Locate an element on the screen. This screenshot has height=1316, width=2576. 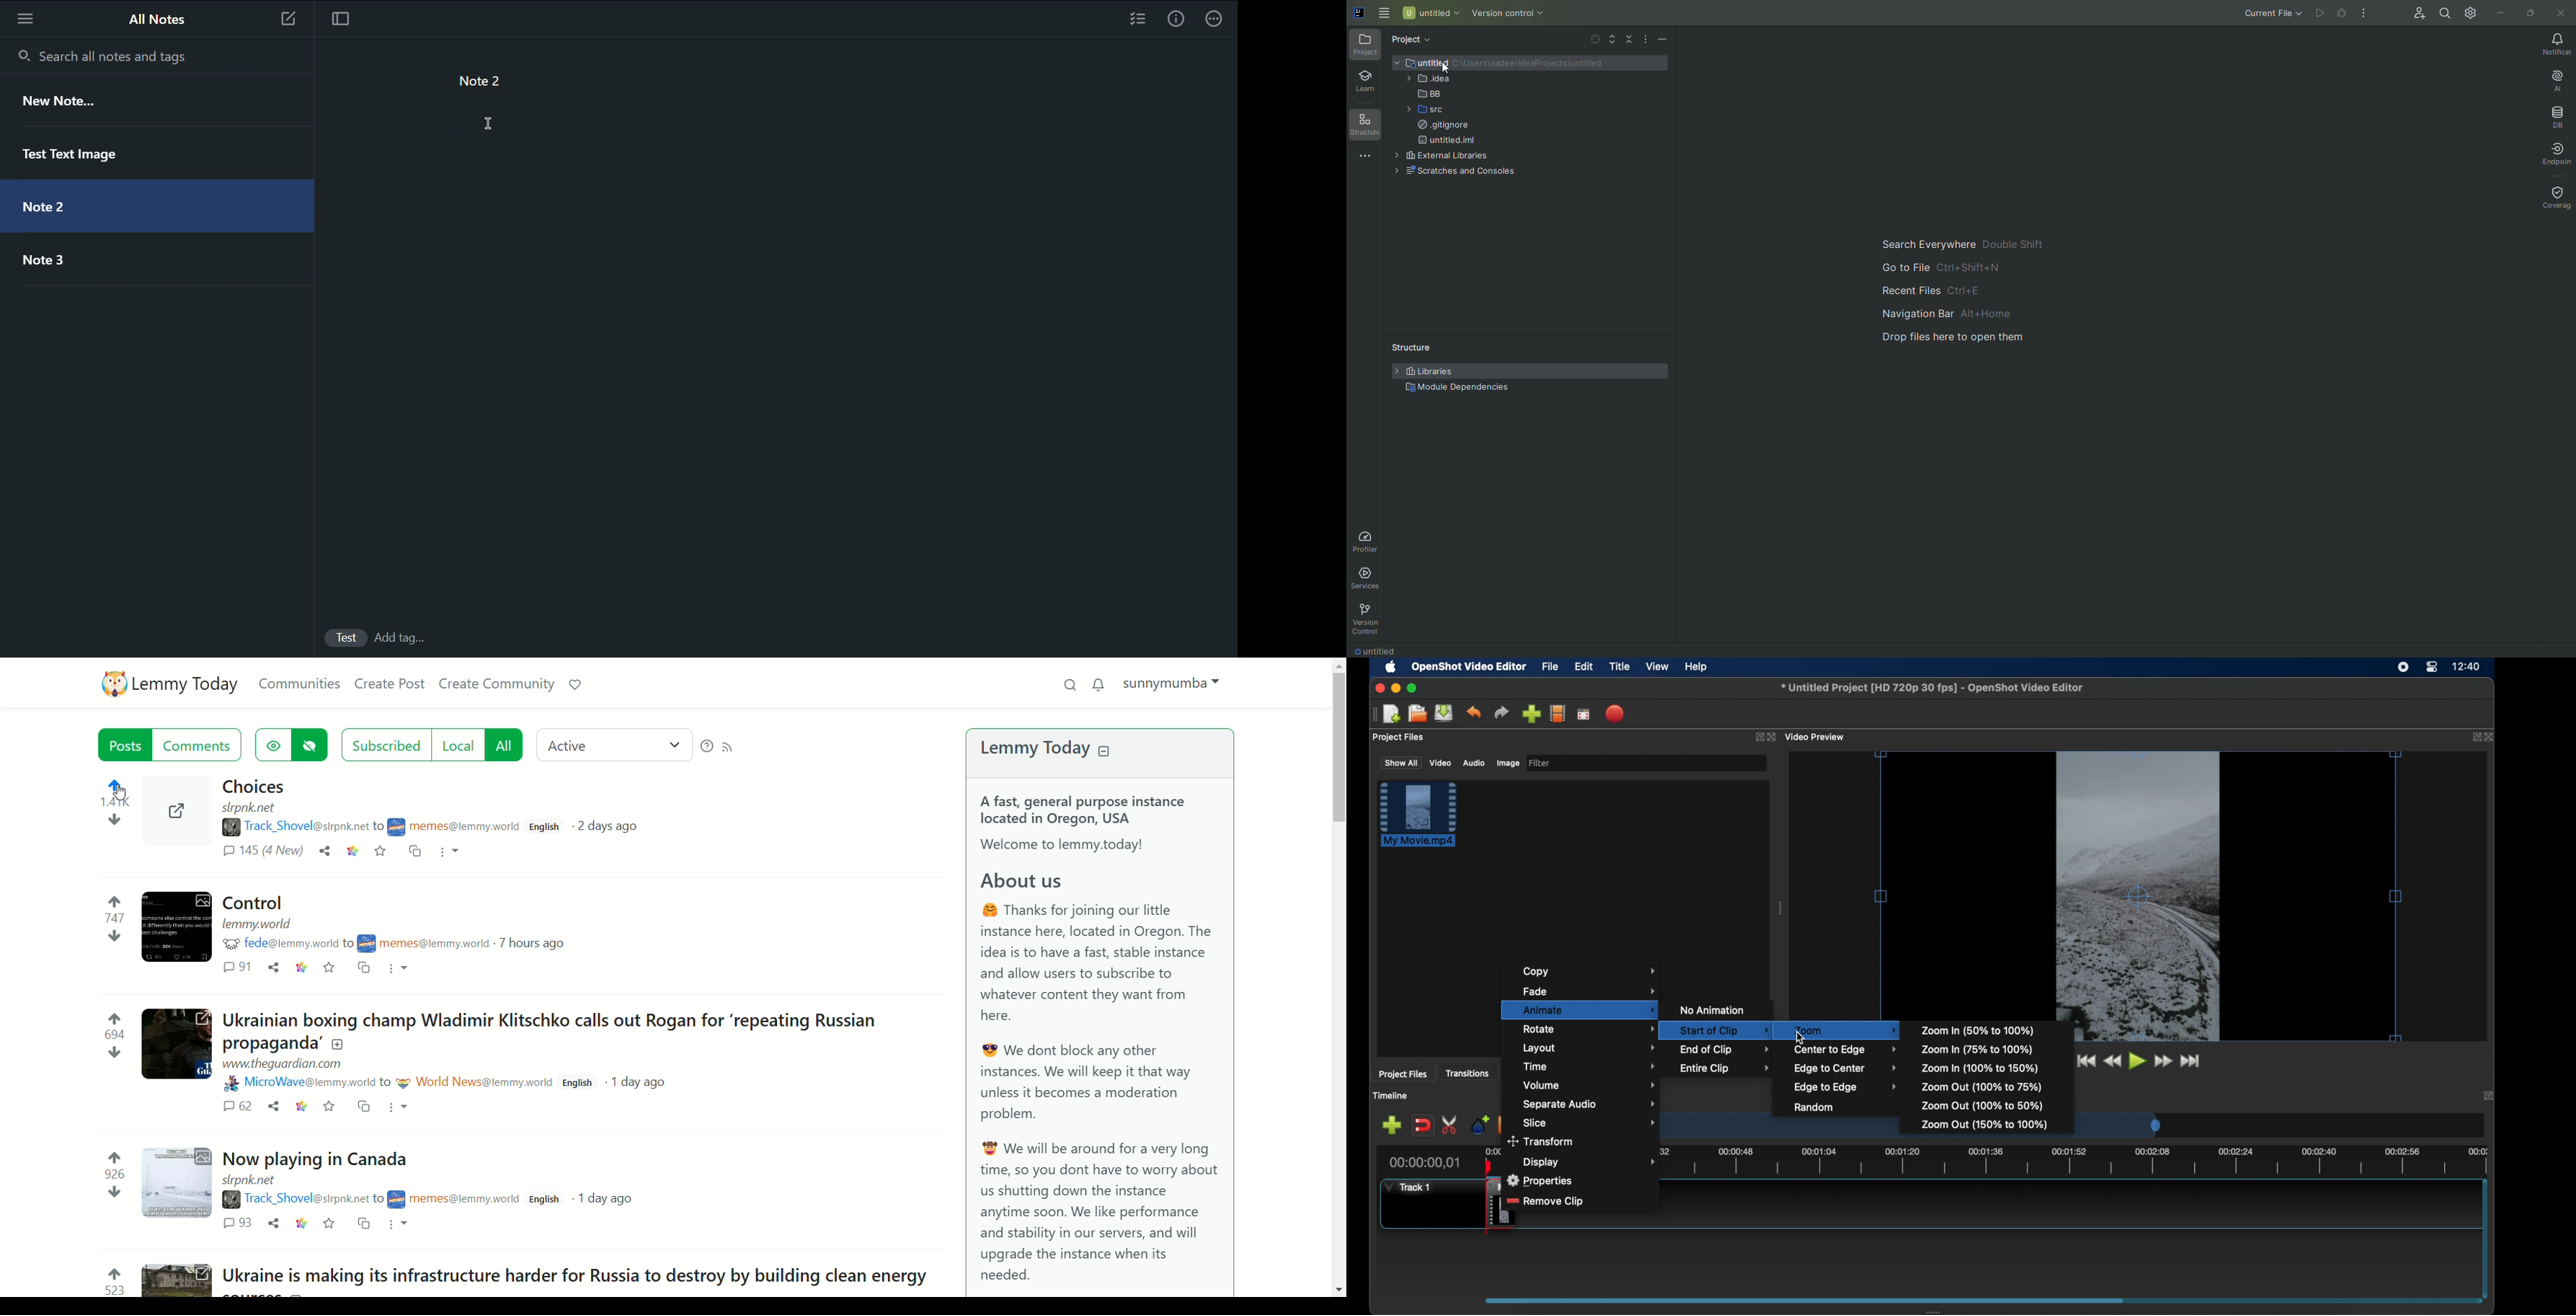
center to edge  menu is located at coordinates (1845, 1050).